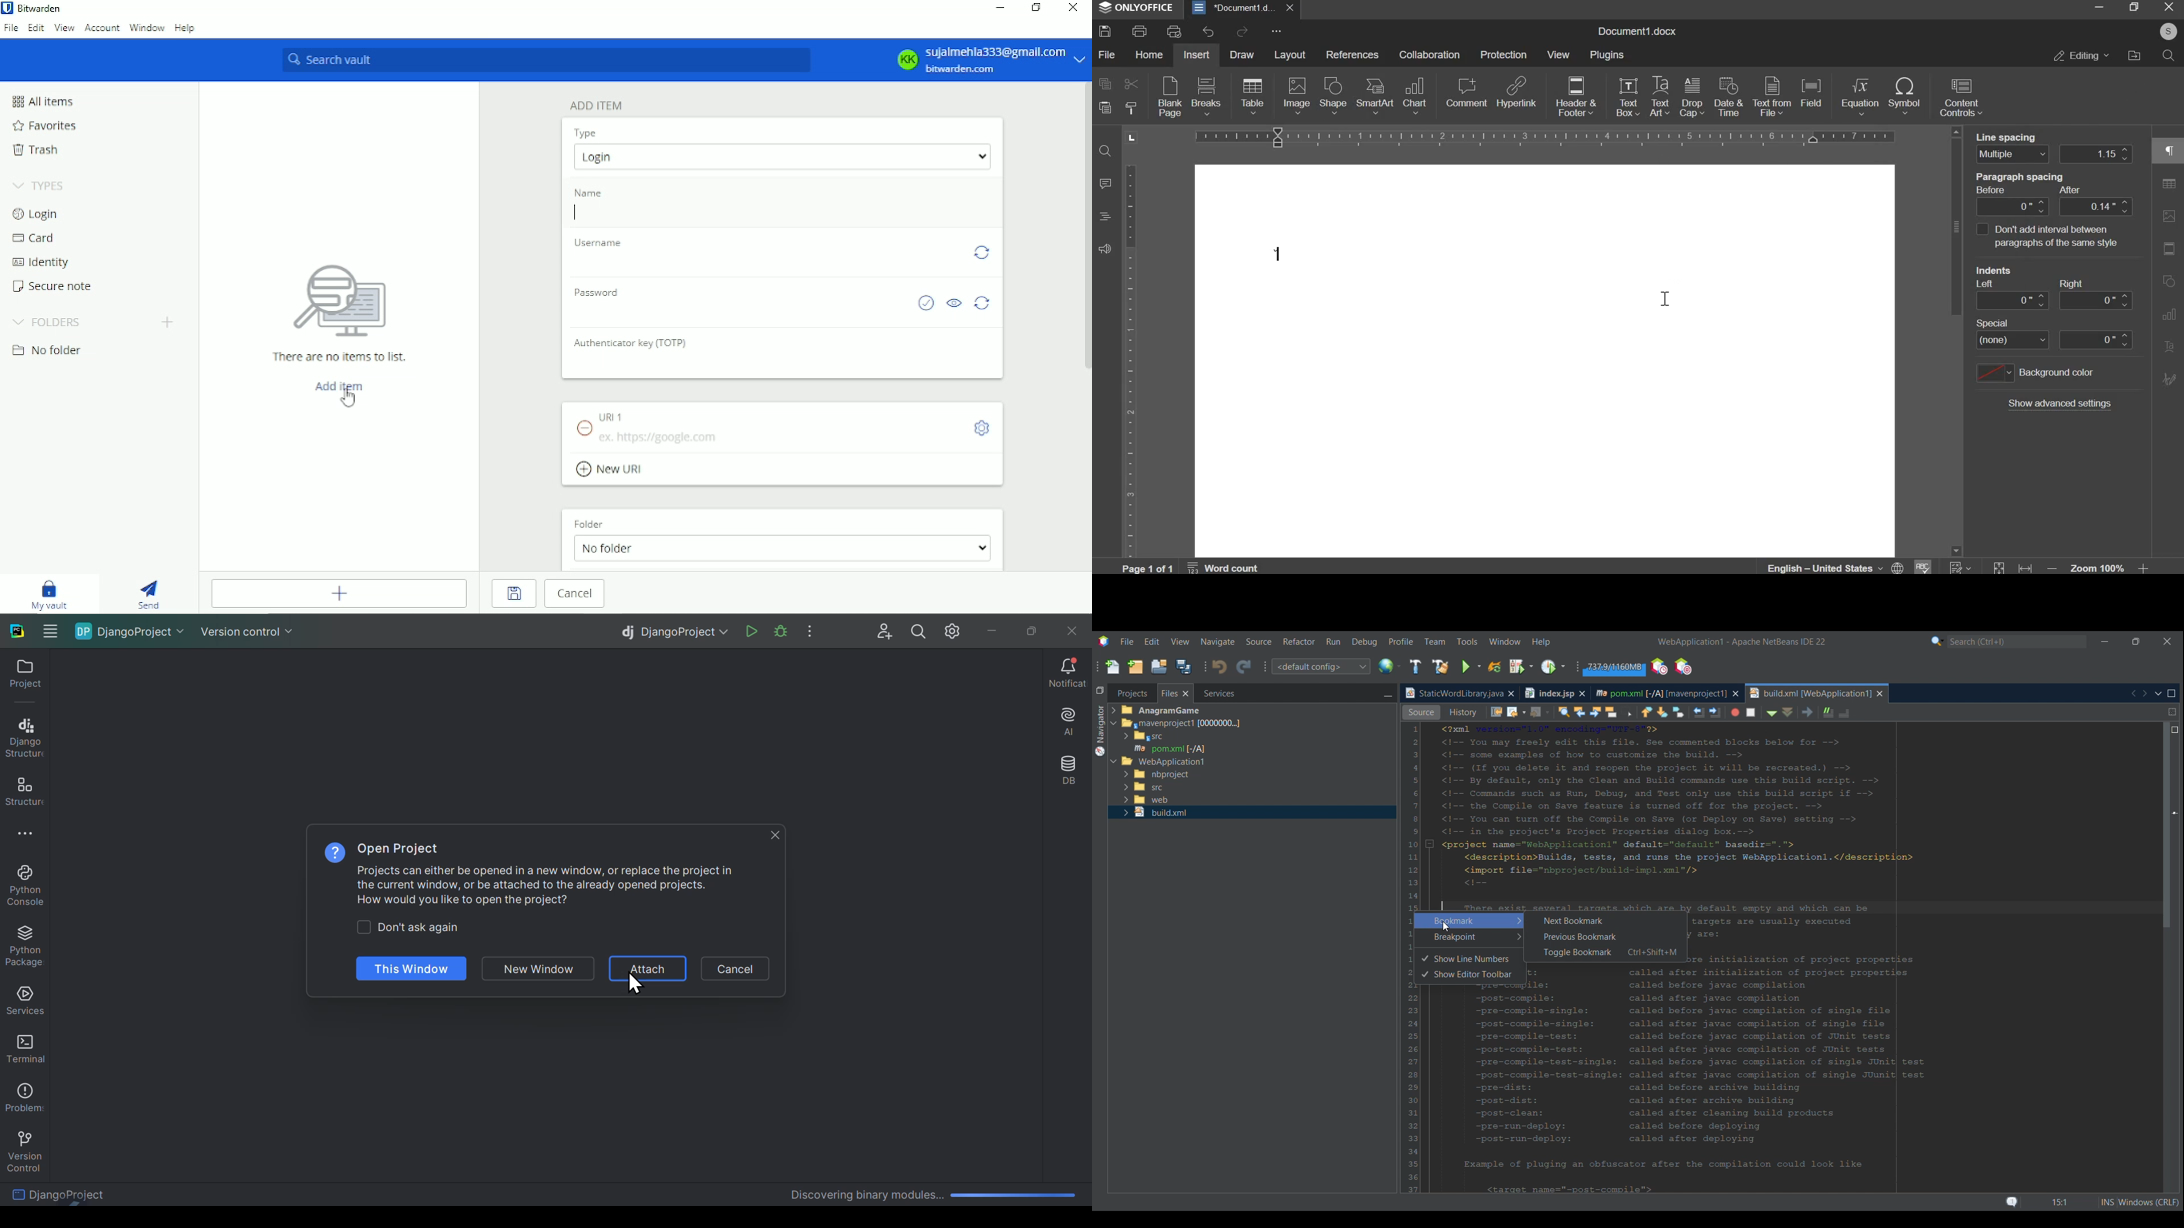 Image resolution: width=2184 pixels, height=1232 pixels. I want to click on layout, so click(1289, 54).